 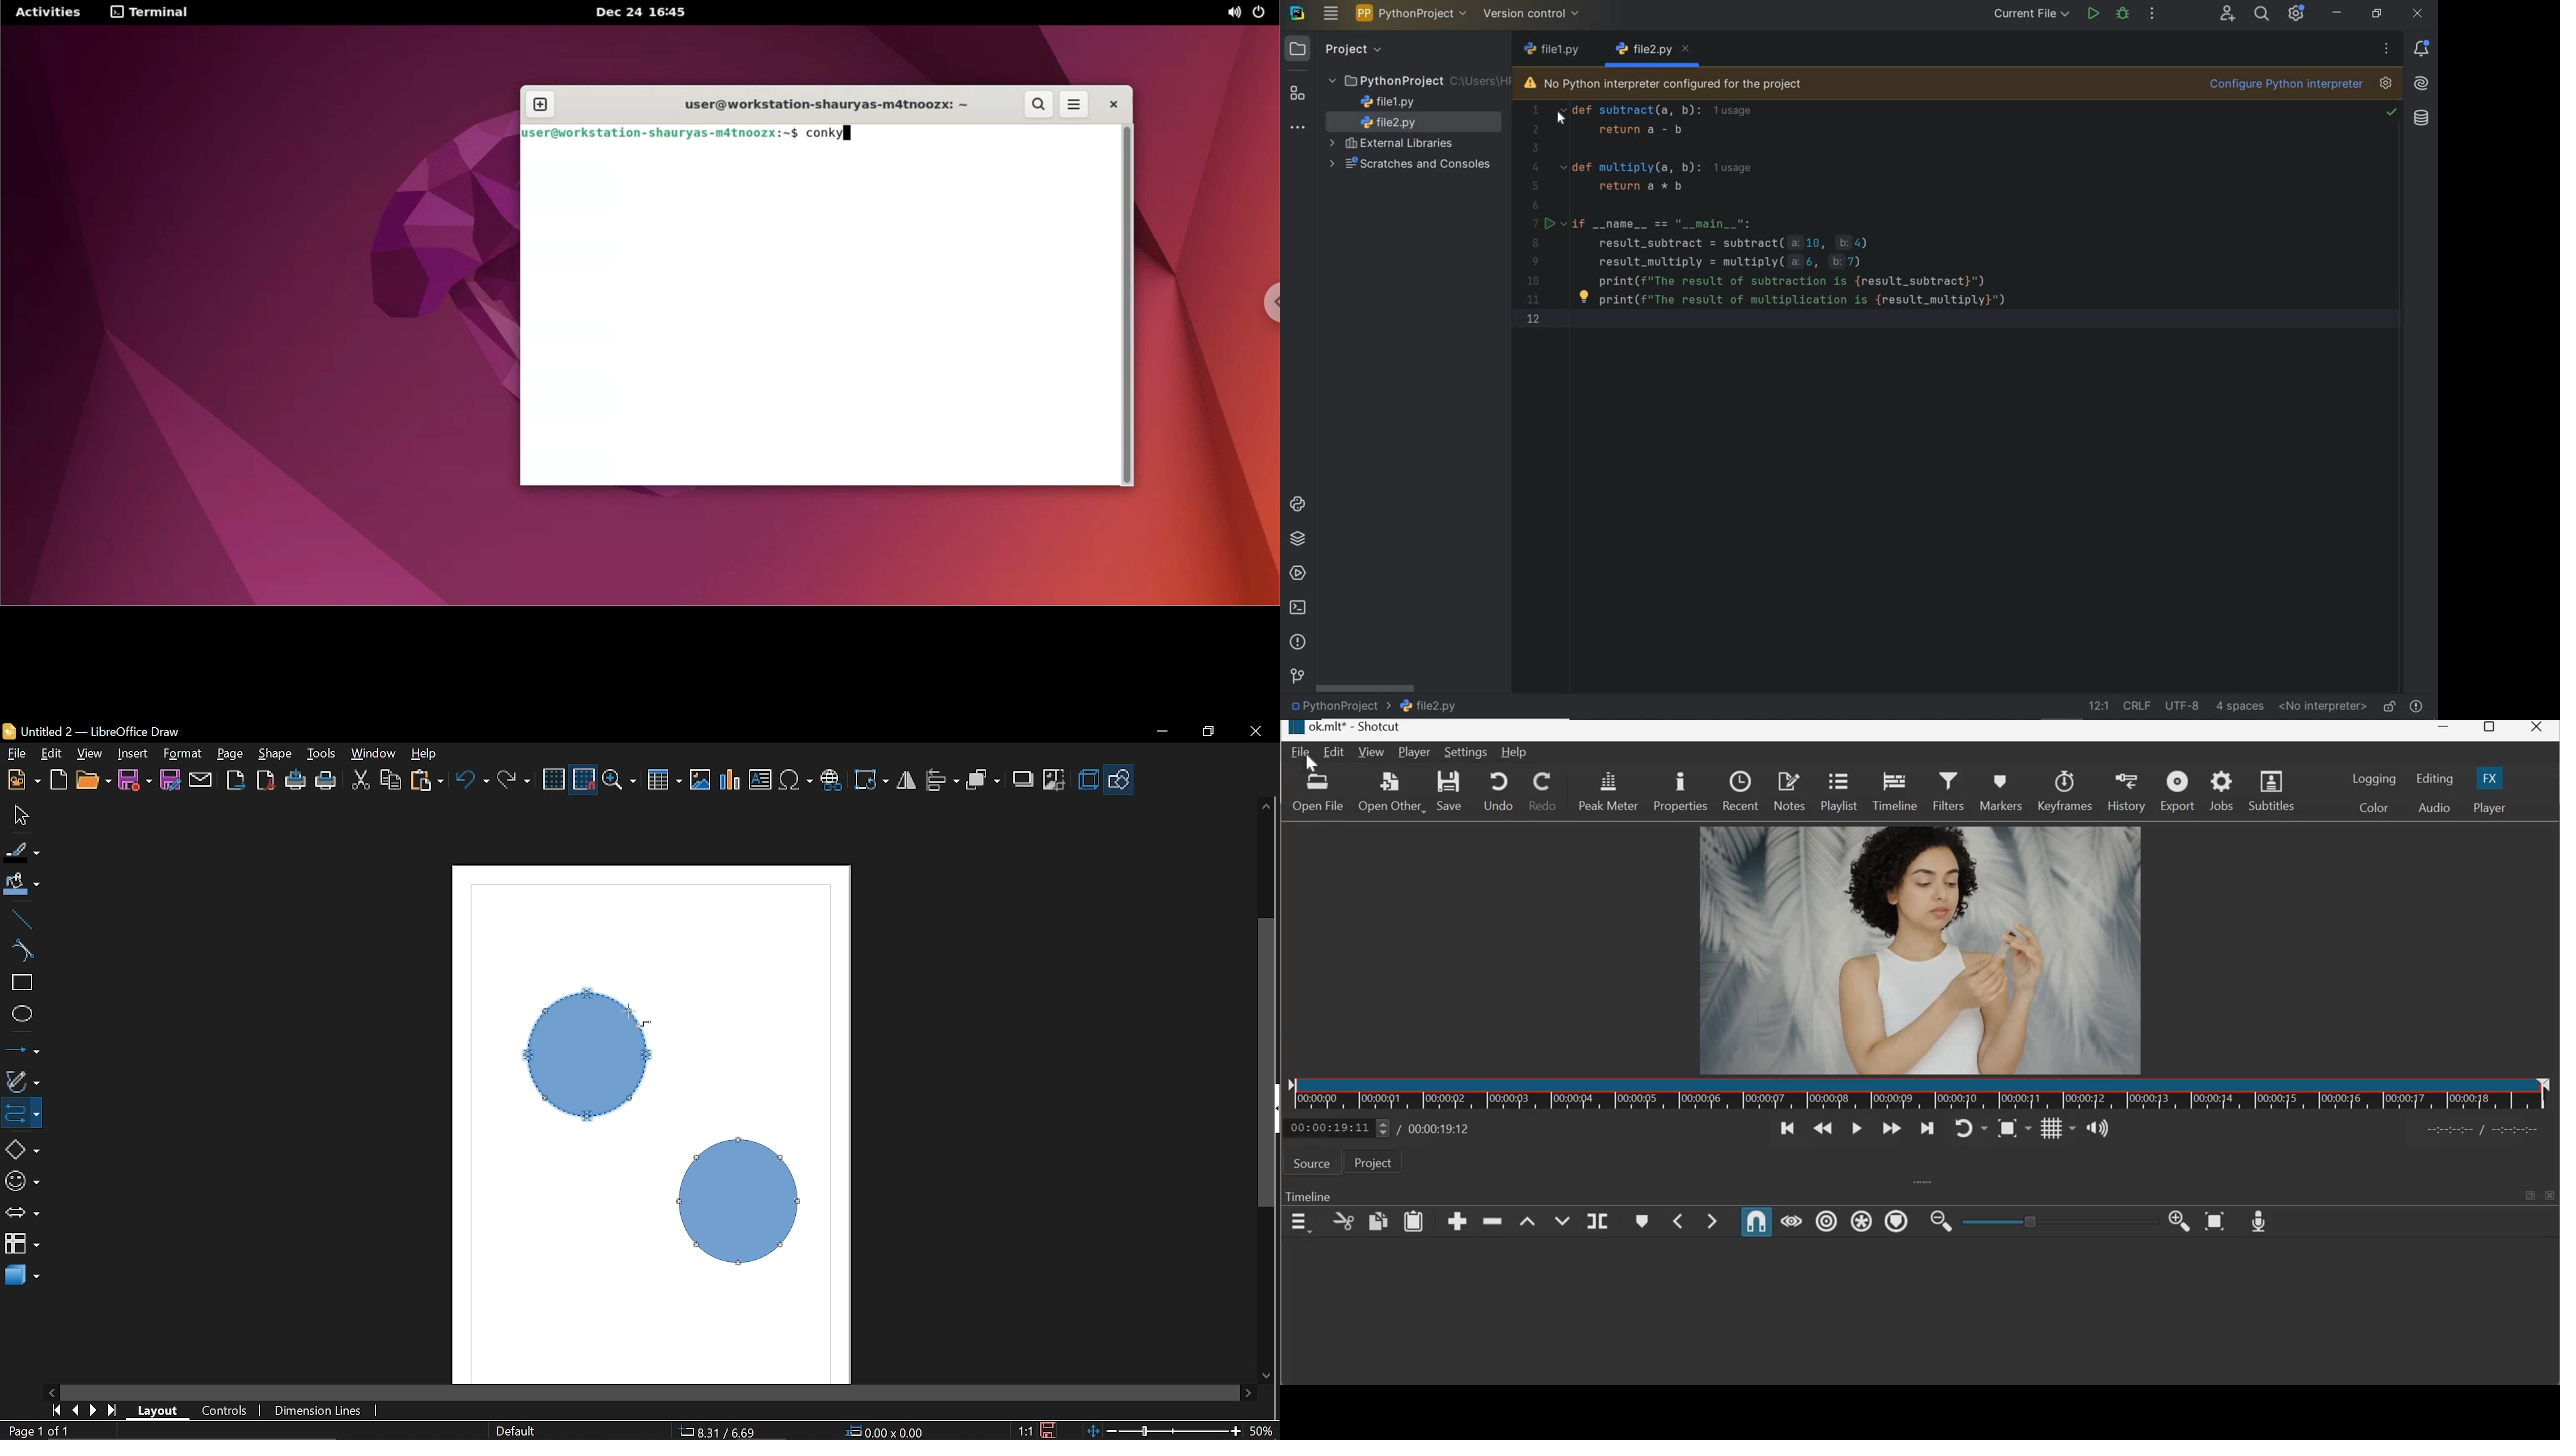 What do you see at coordinates (2489, 777) in the screenshot?
I see `FX` at bounding box center [2489, 777].